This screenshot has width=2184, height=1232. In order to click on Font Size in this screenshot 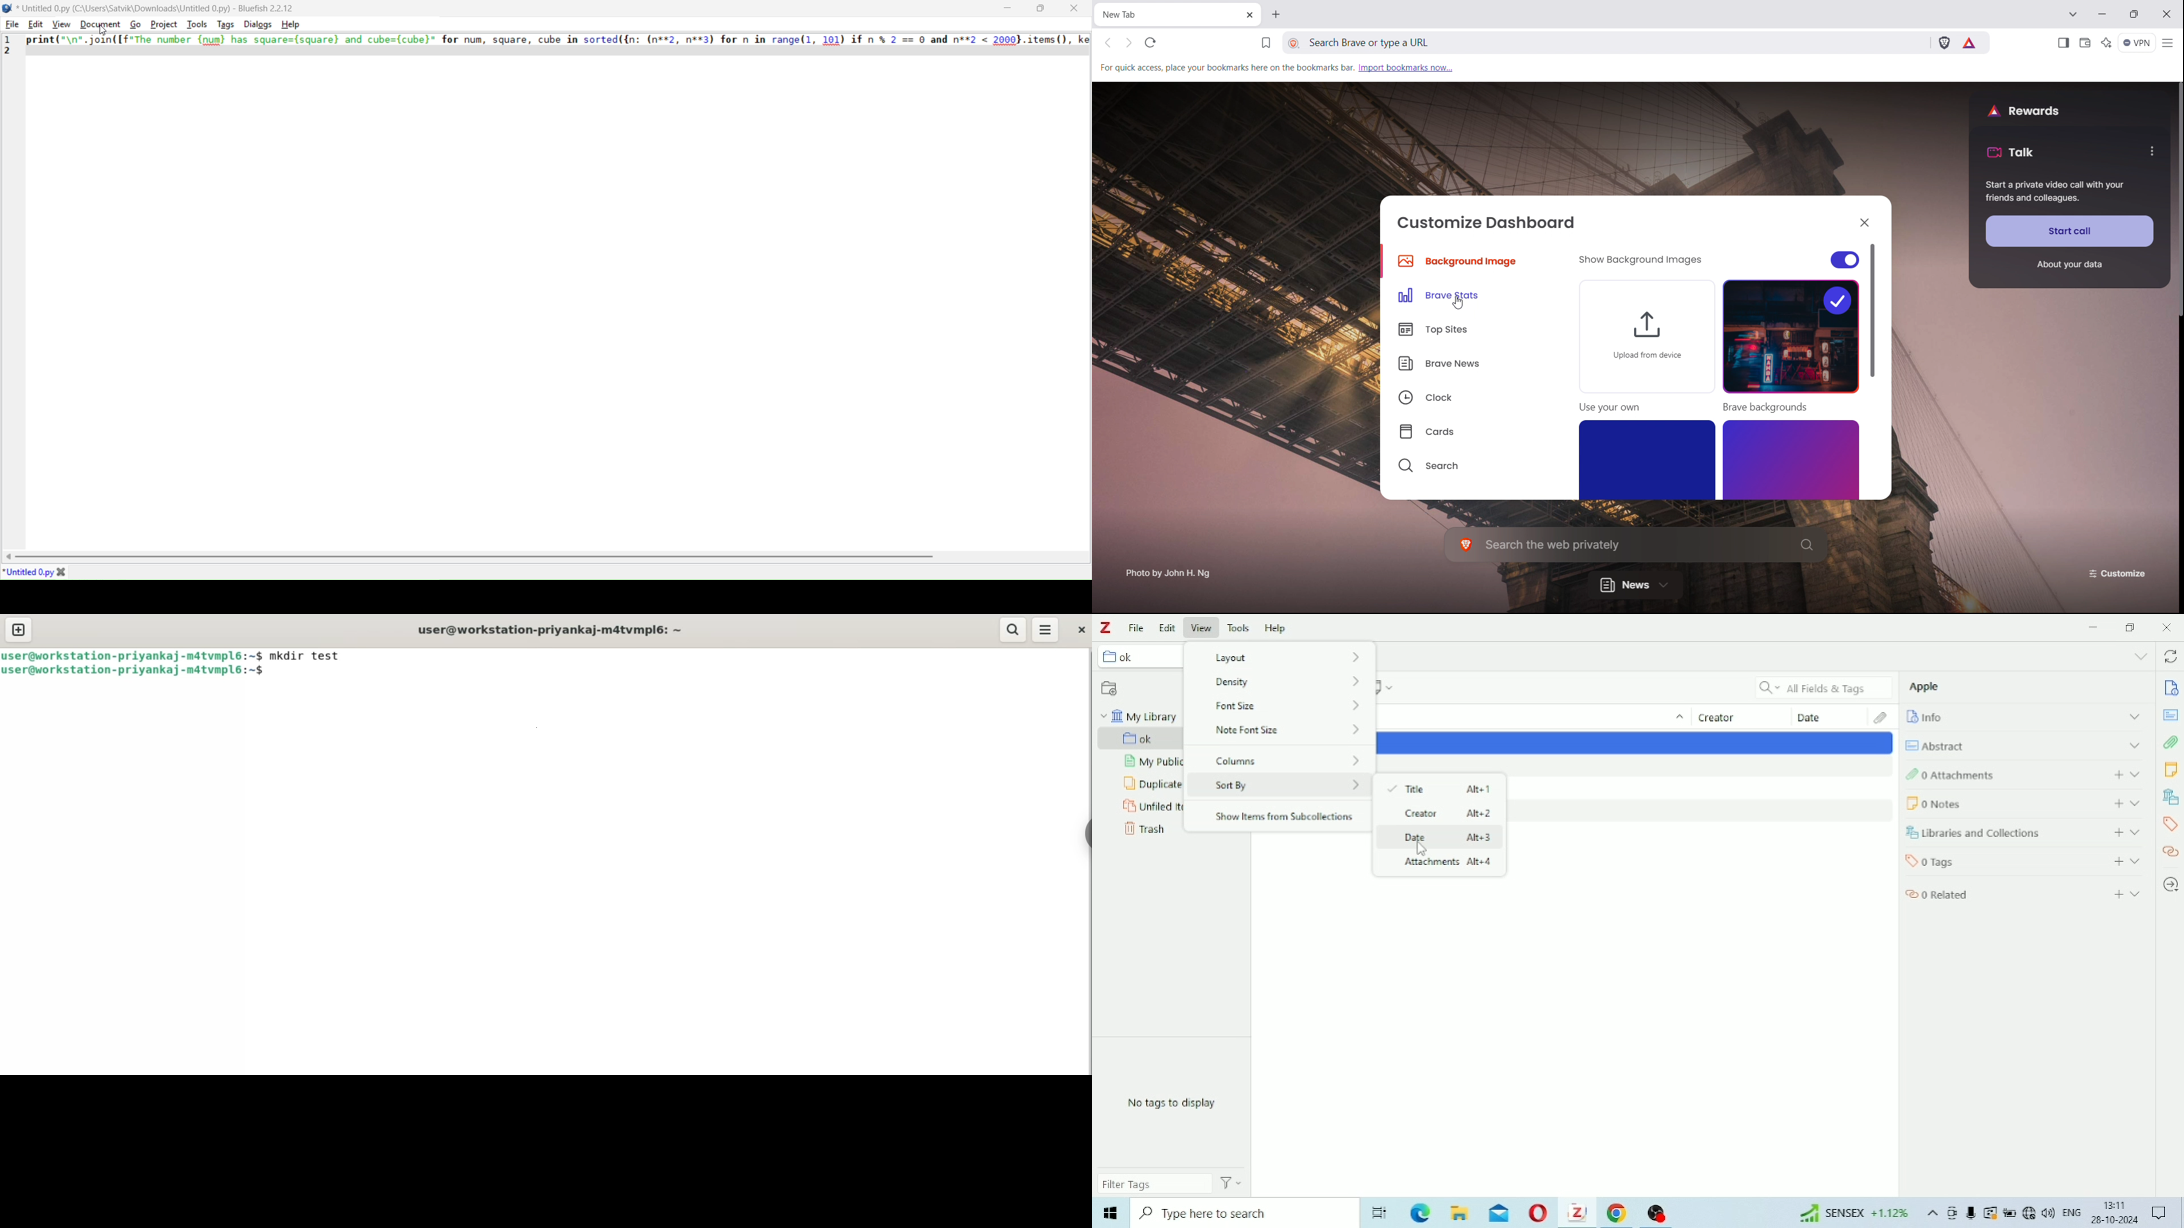, I will do `click(1288, 708)`.